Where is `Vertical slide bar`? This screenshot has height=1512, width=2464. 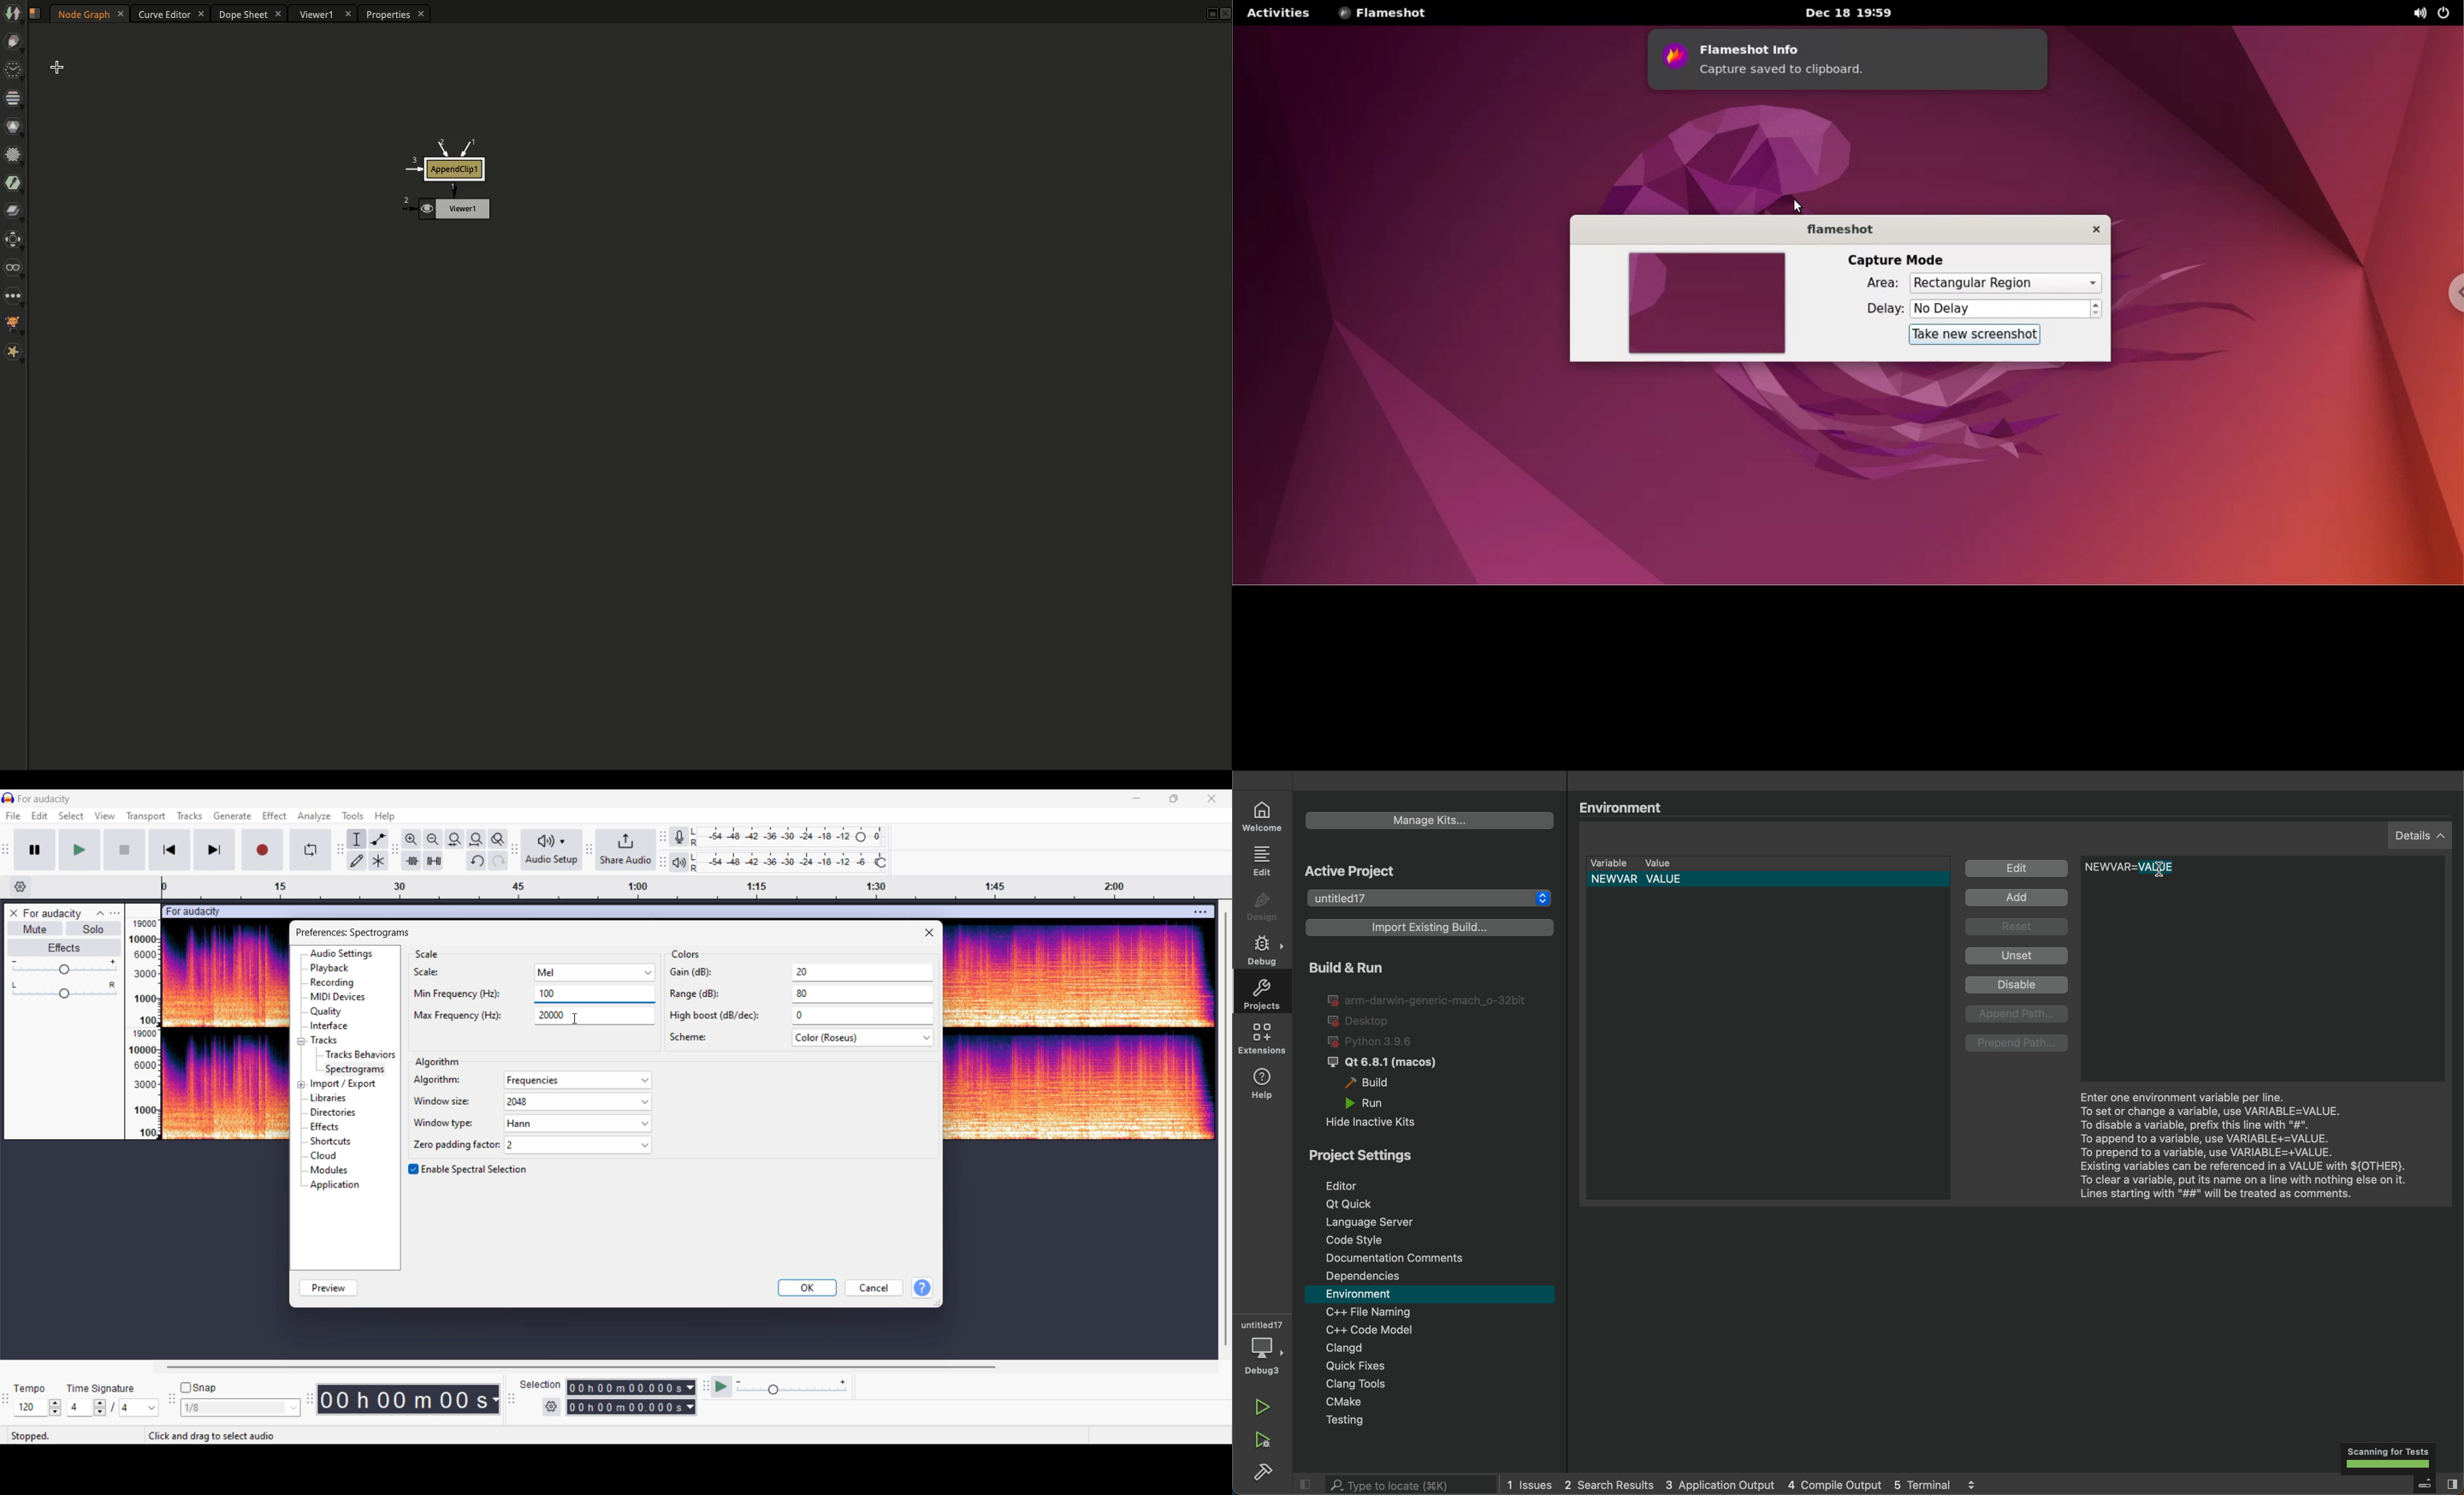
Vertical slide bar is located at coordinates (1226, 1128).